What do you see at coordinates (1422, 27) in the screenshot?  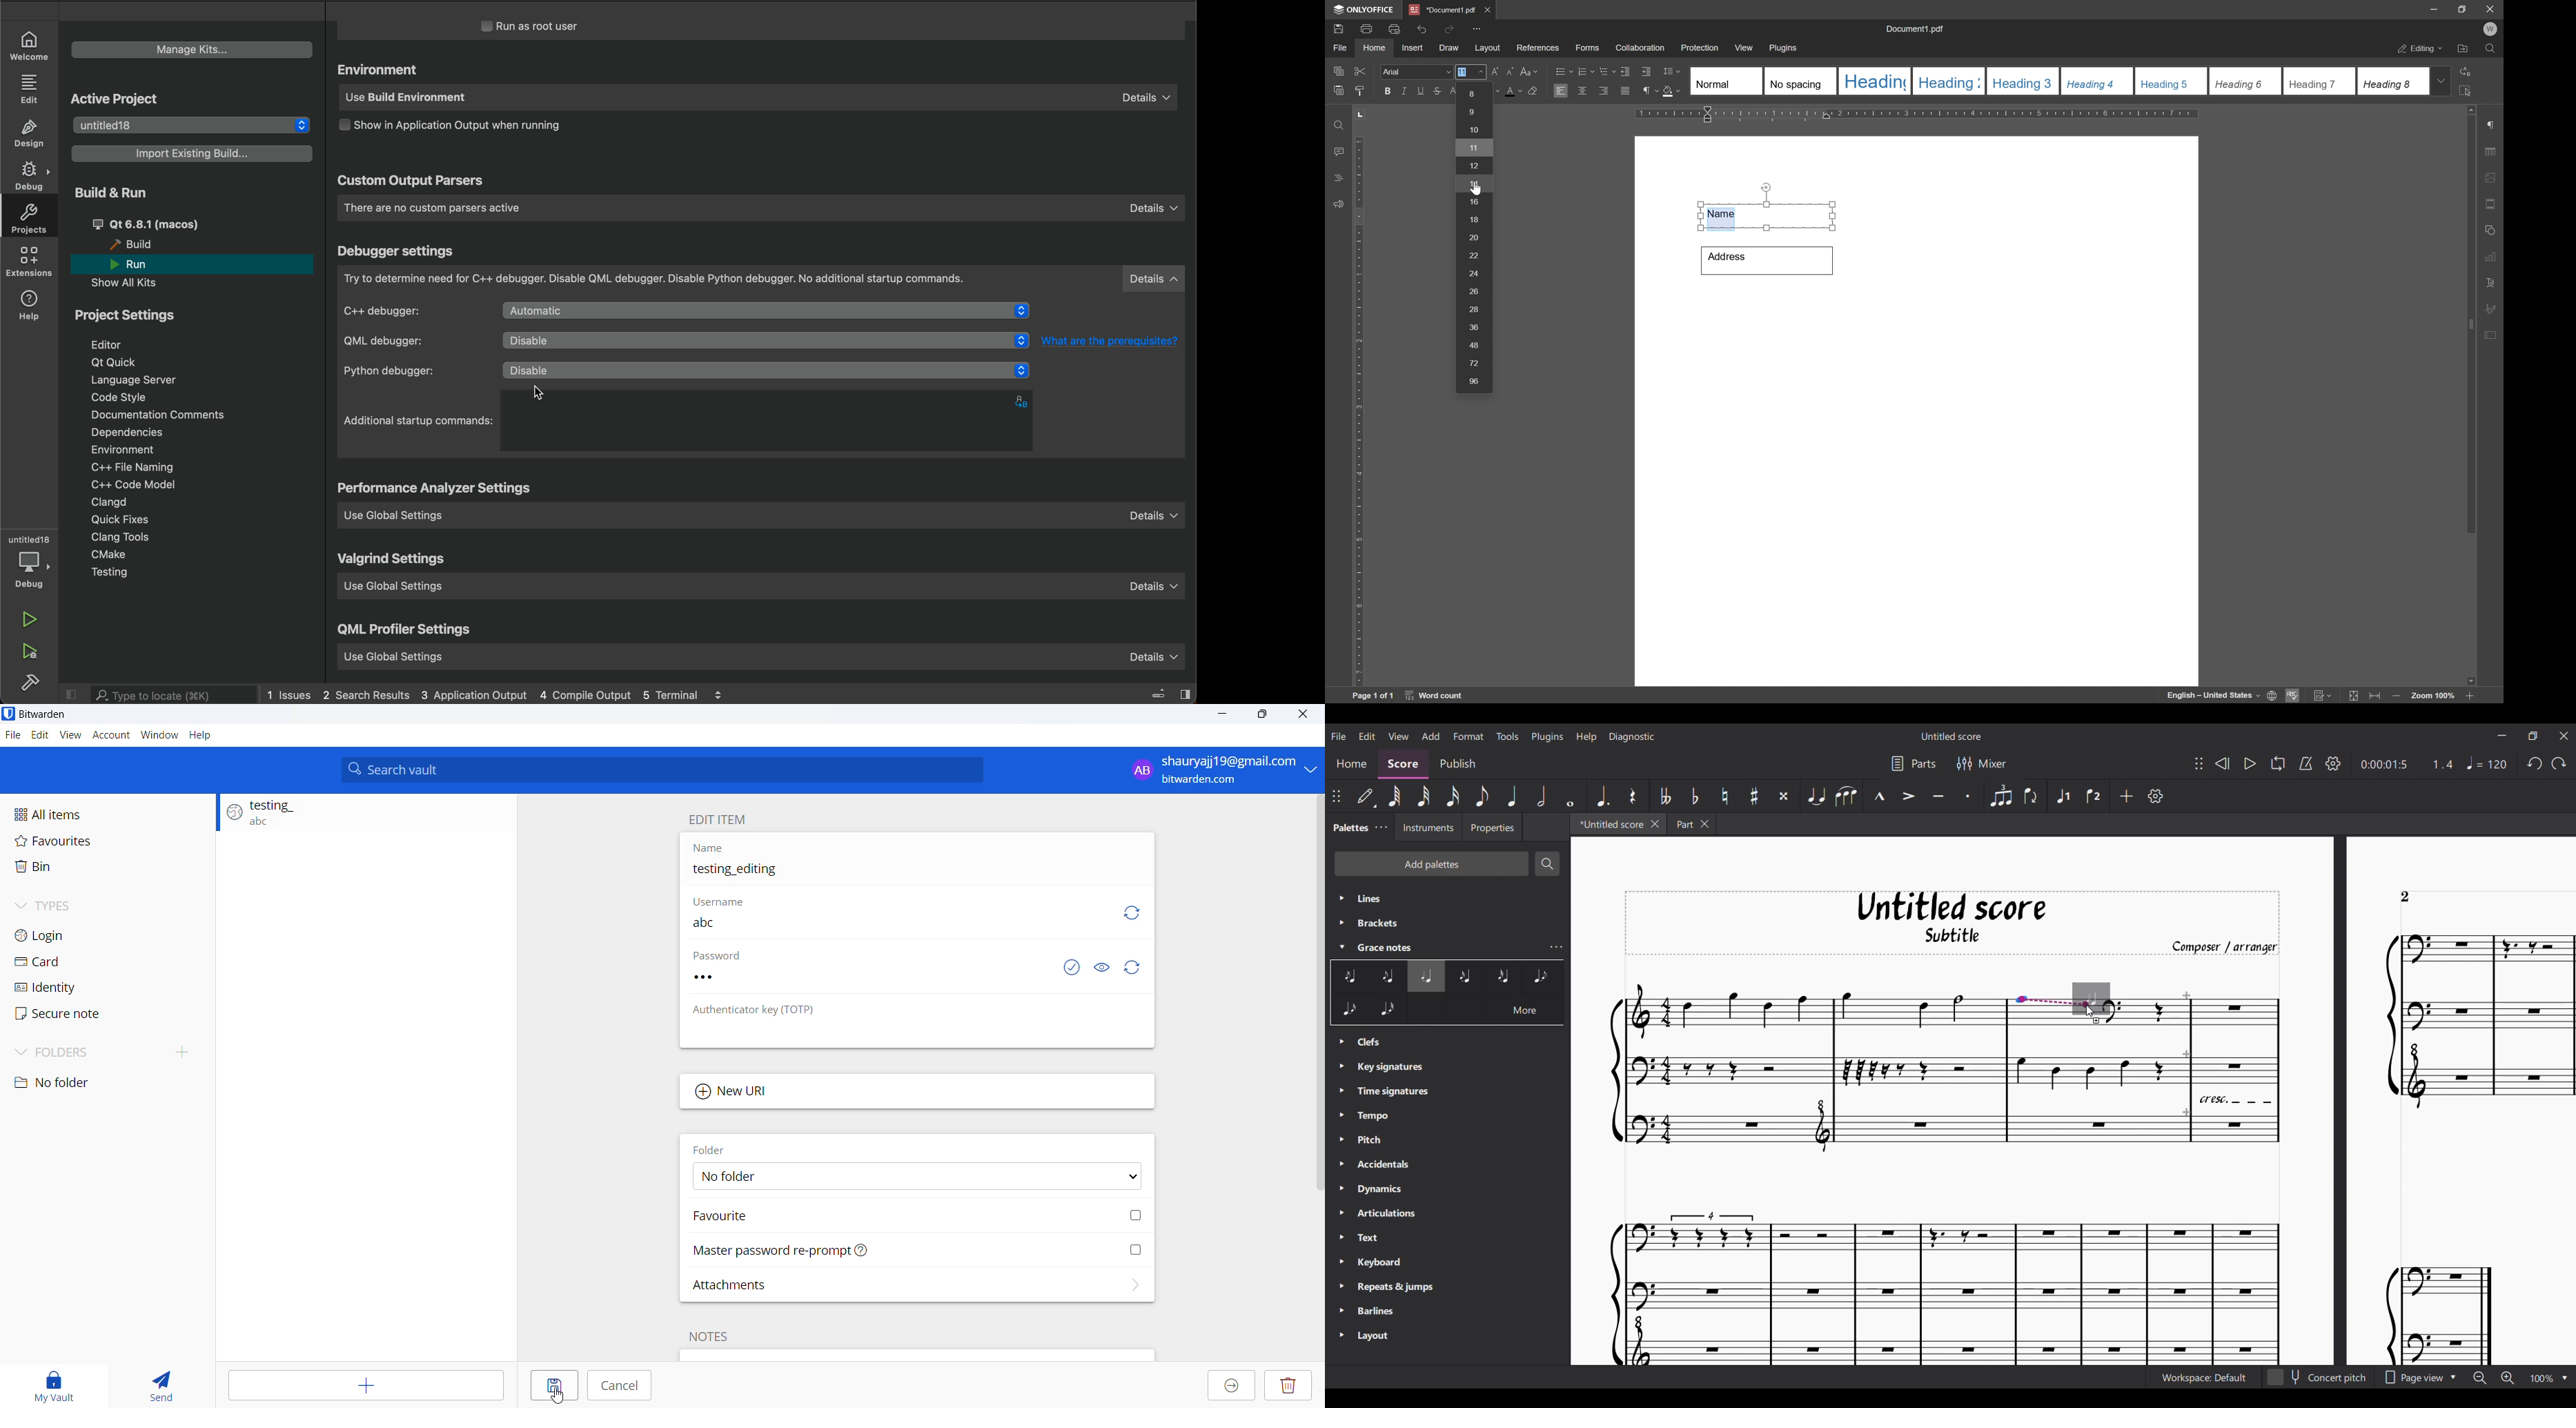 I see `undo` at bounding box center [1422, 27].